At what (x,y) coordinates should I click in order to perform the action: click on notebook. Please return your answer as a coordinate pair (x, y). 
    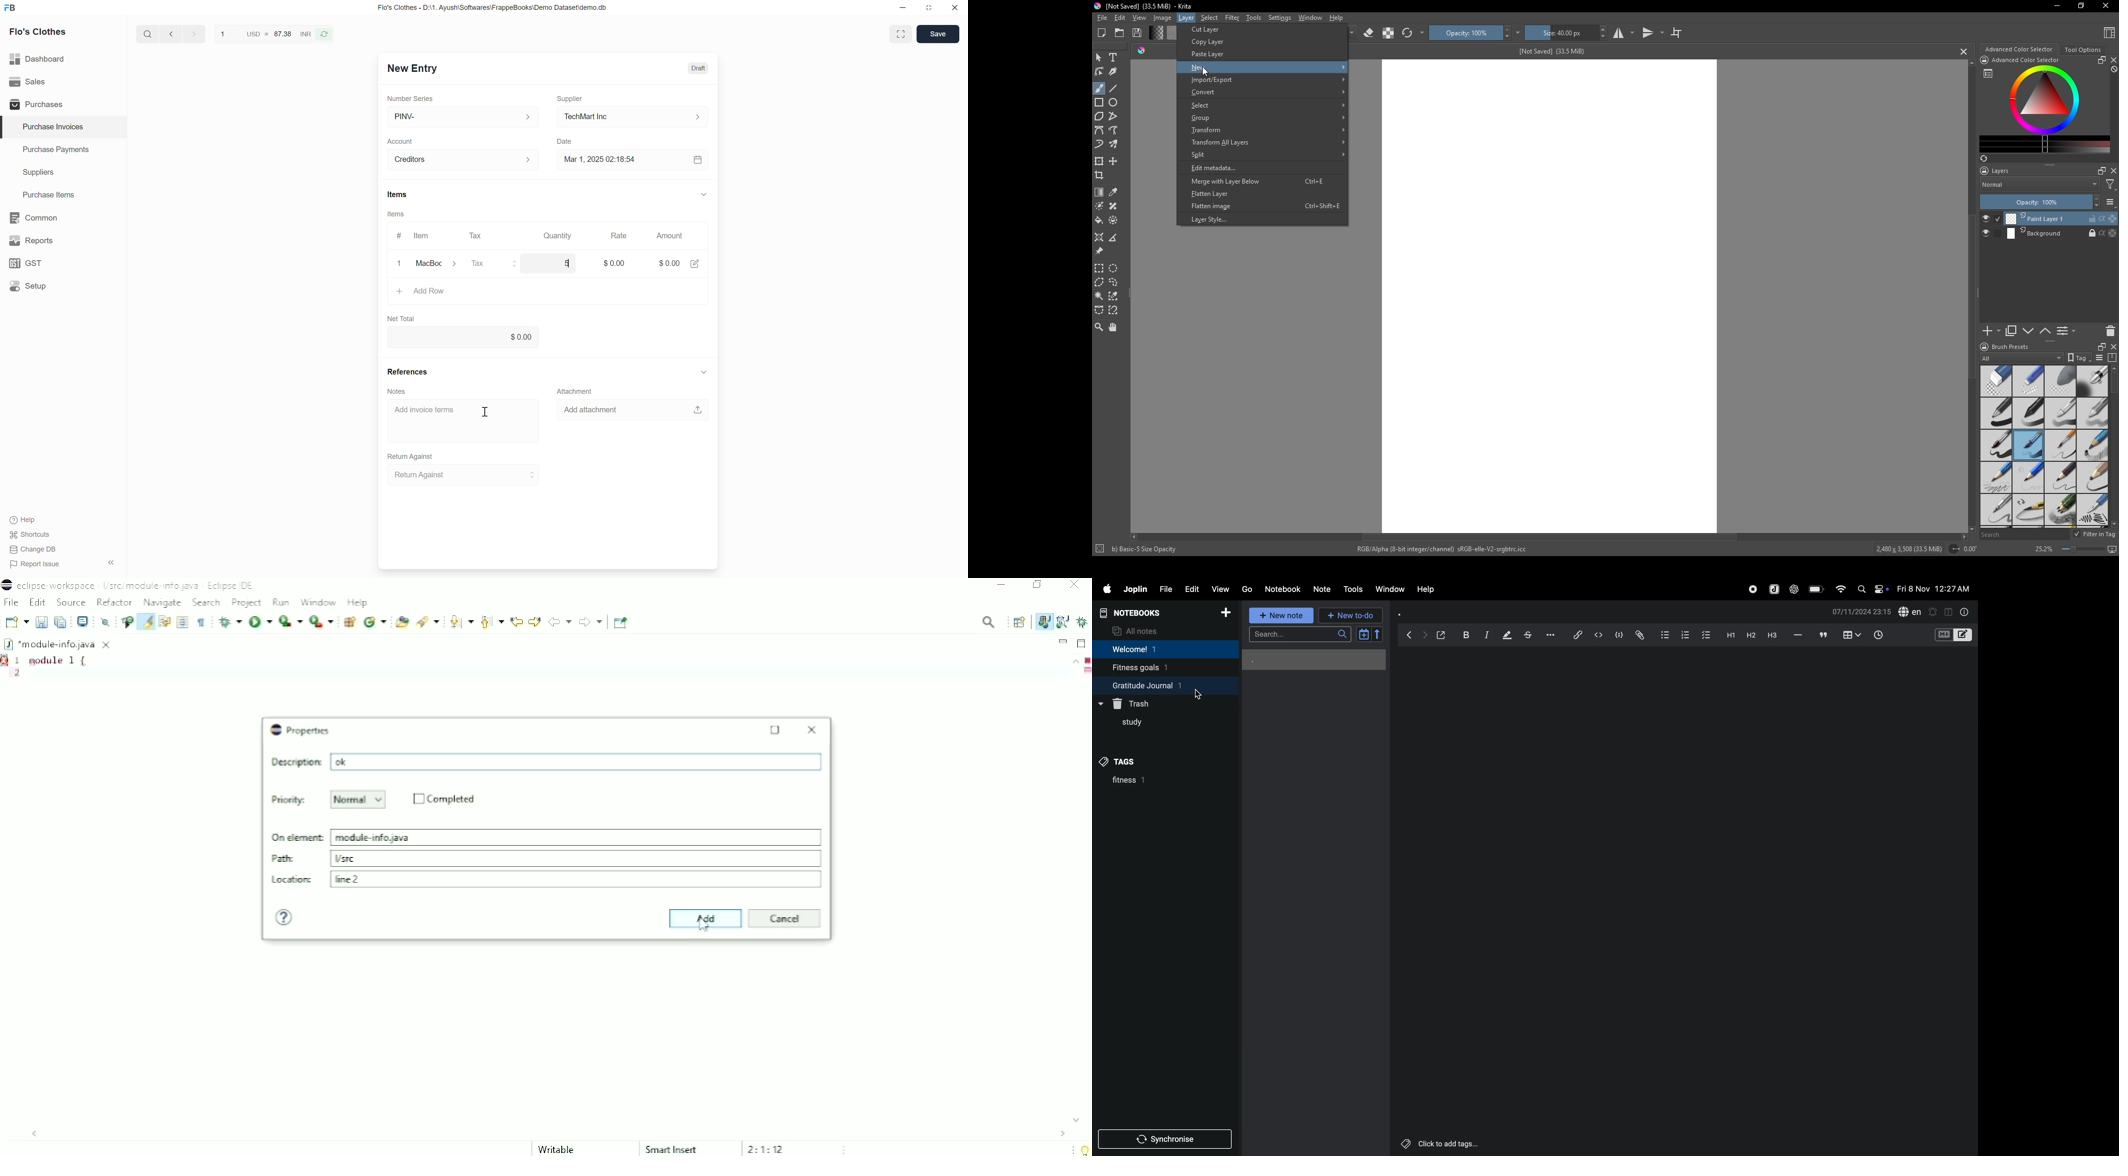
    Looking at the image, I should click on (1283, 589).